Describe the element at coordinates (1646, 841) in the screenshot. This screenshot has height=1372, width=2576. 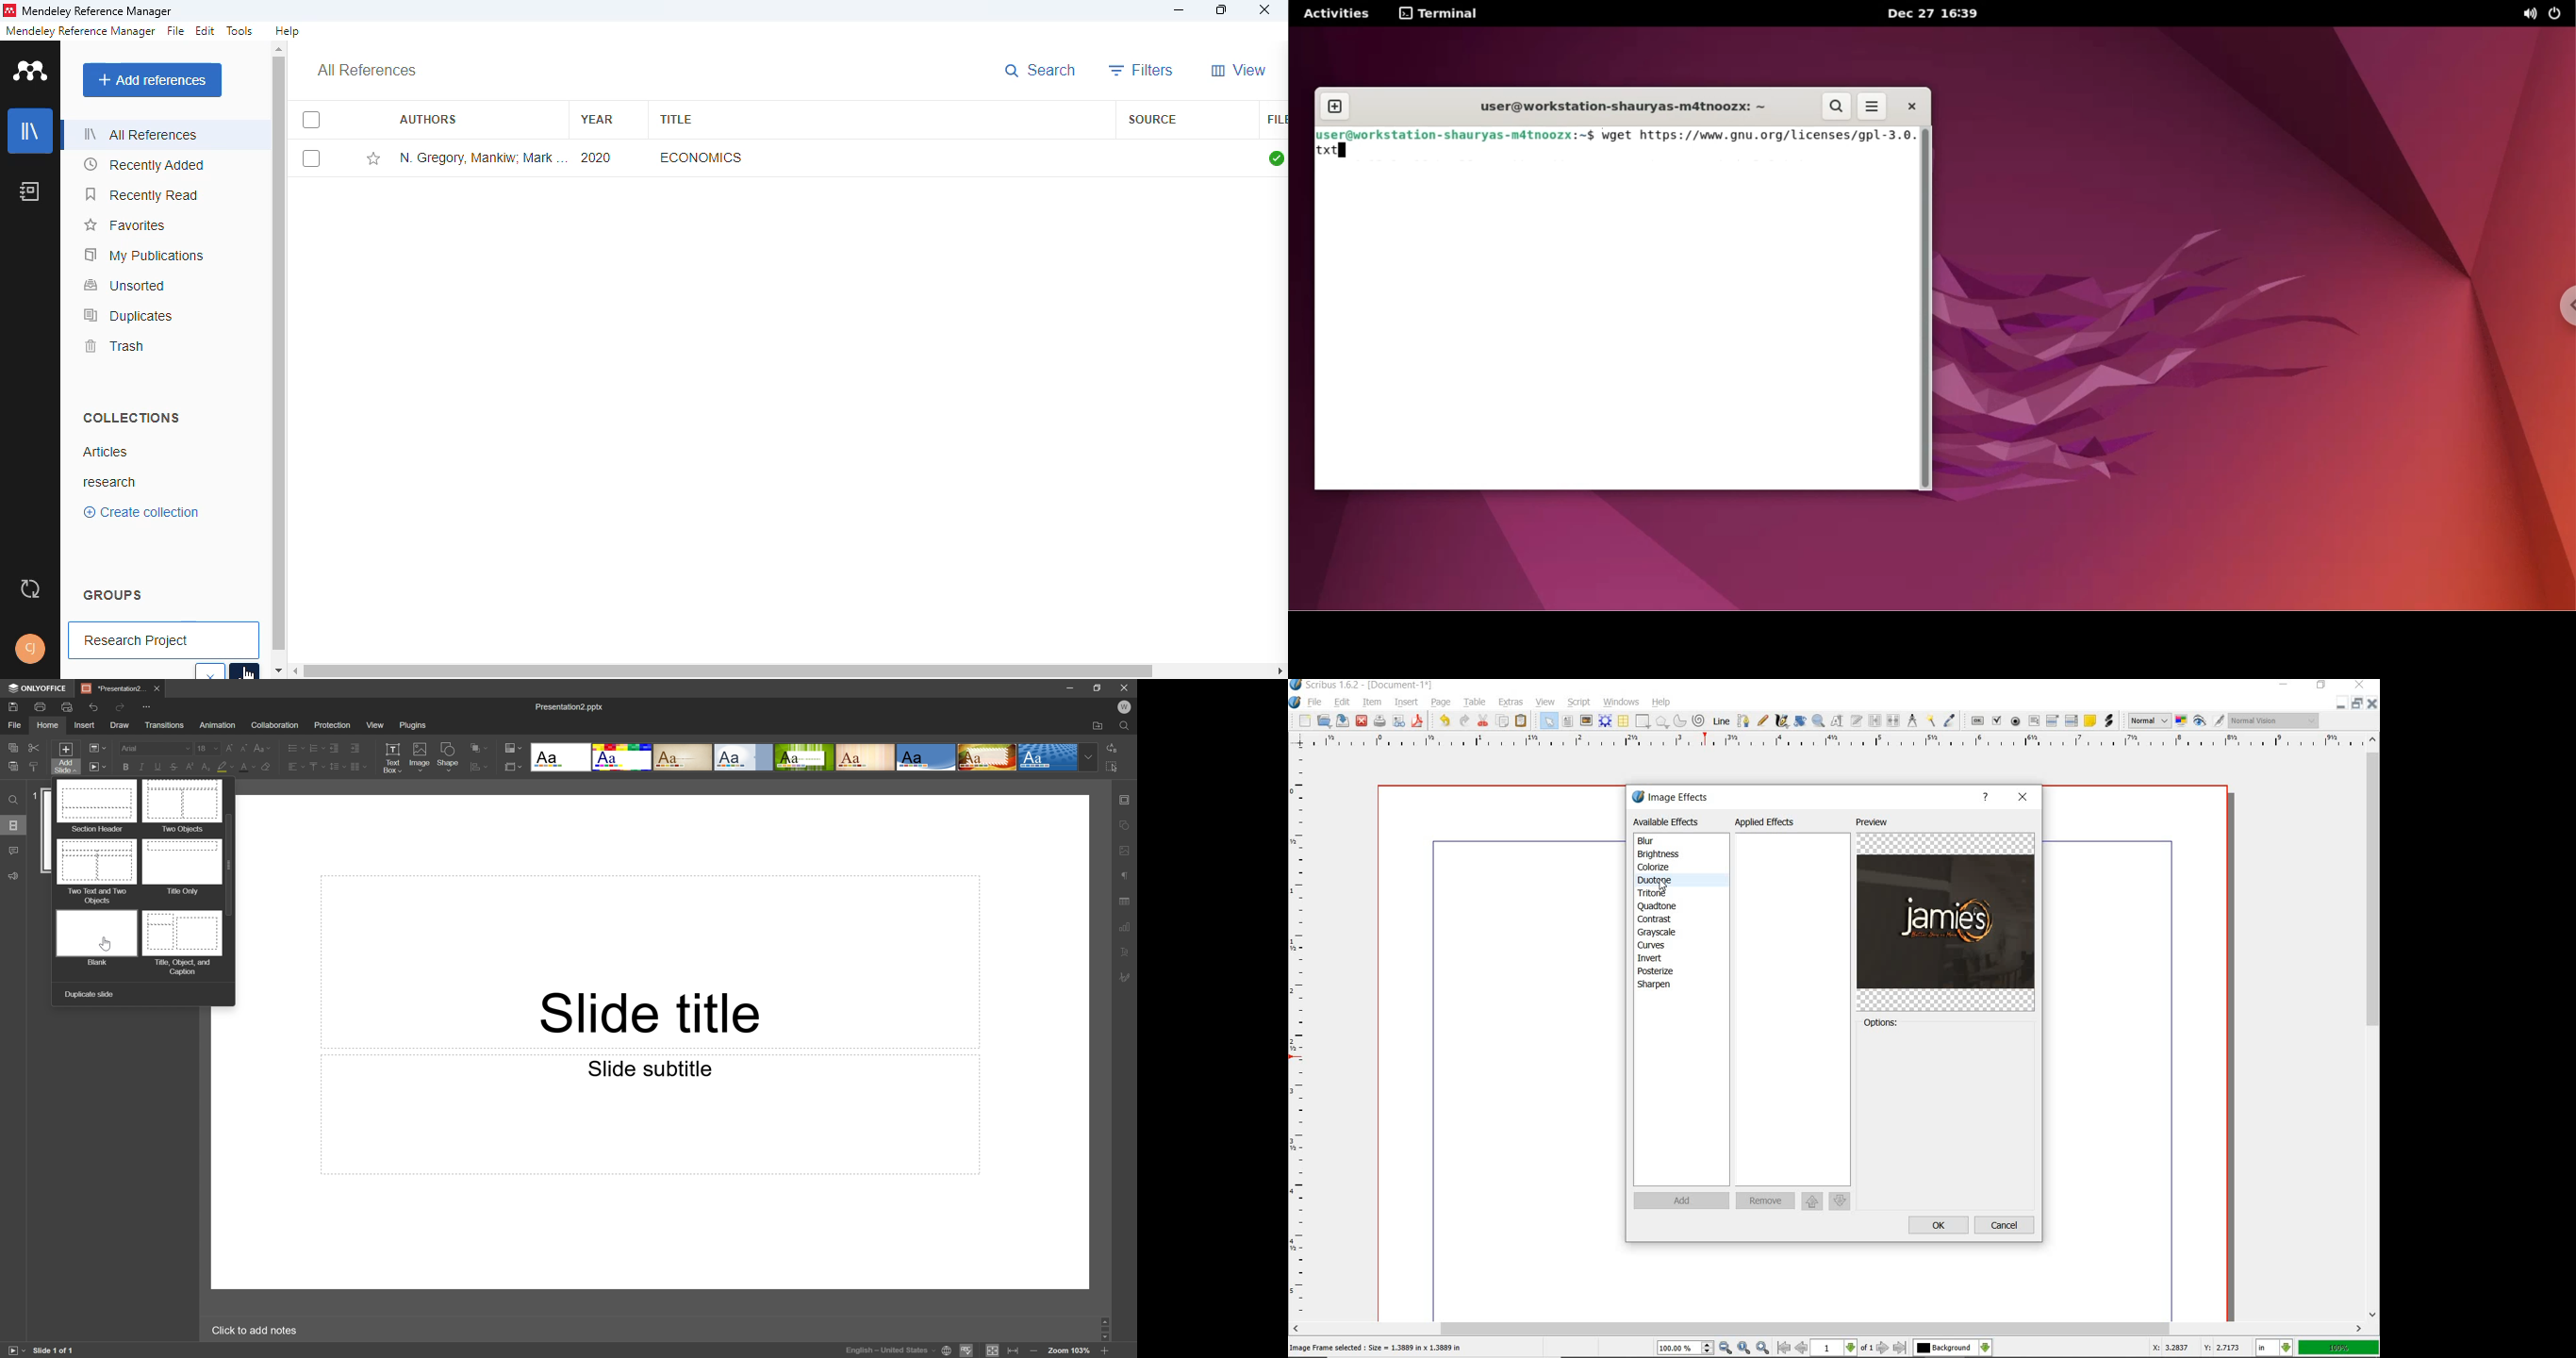
I see `blur` at that location.